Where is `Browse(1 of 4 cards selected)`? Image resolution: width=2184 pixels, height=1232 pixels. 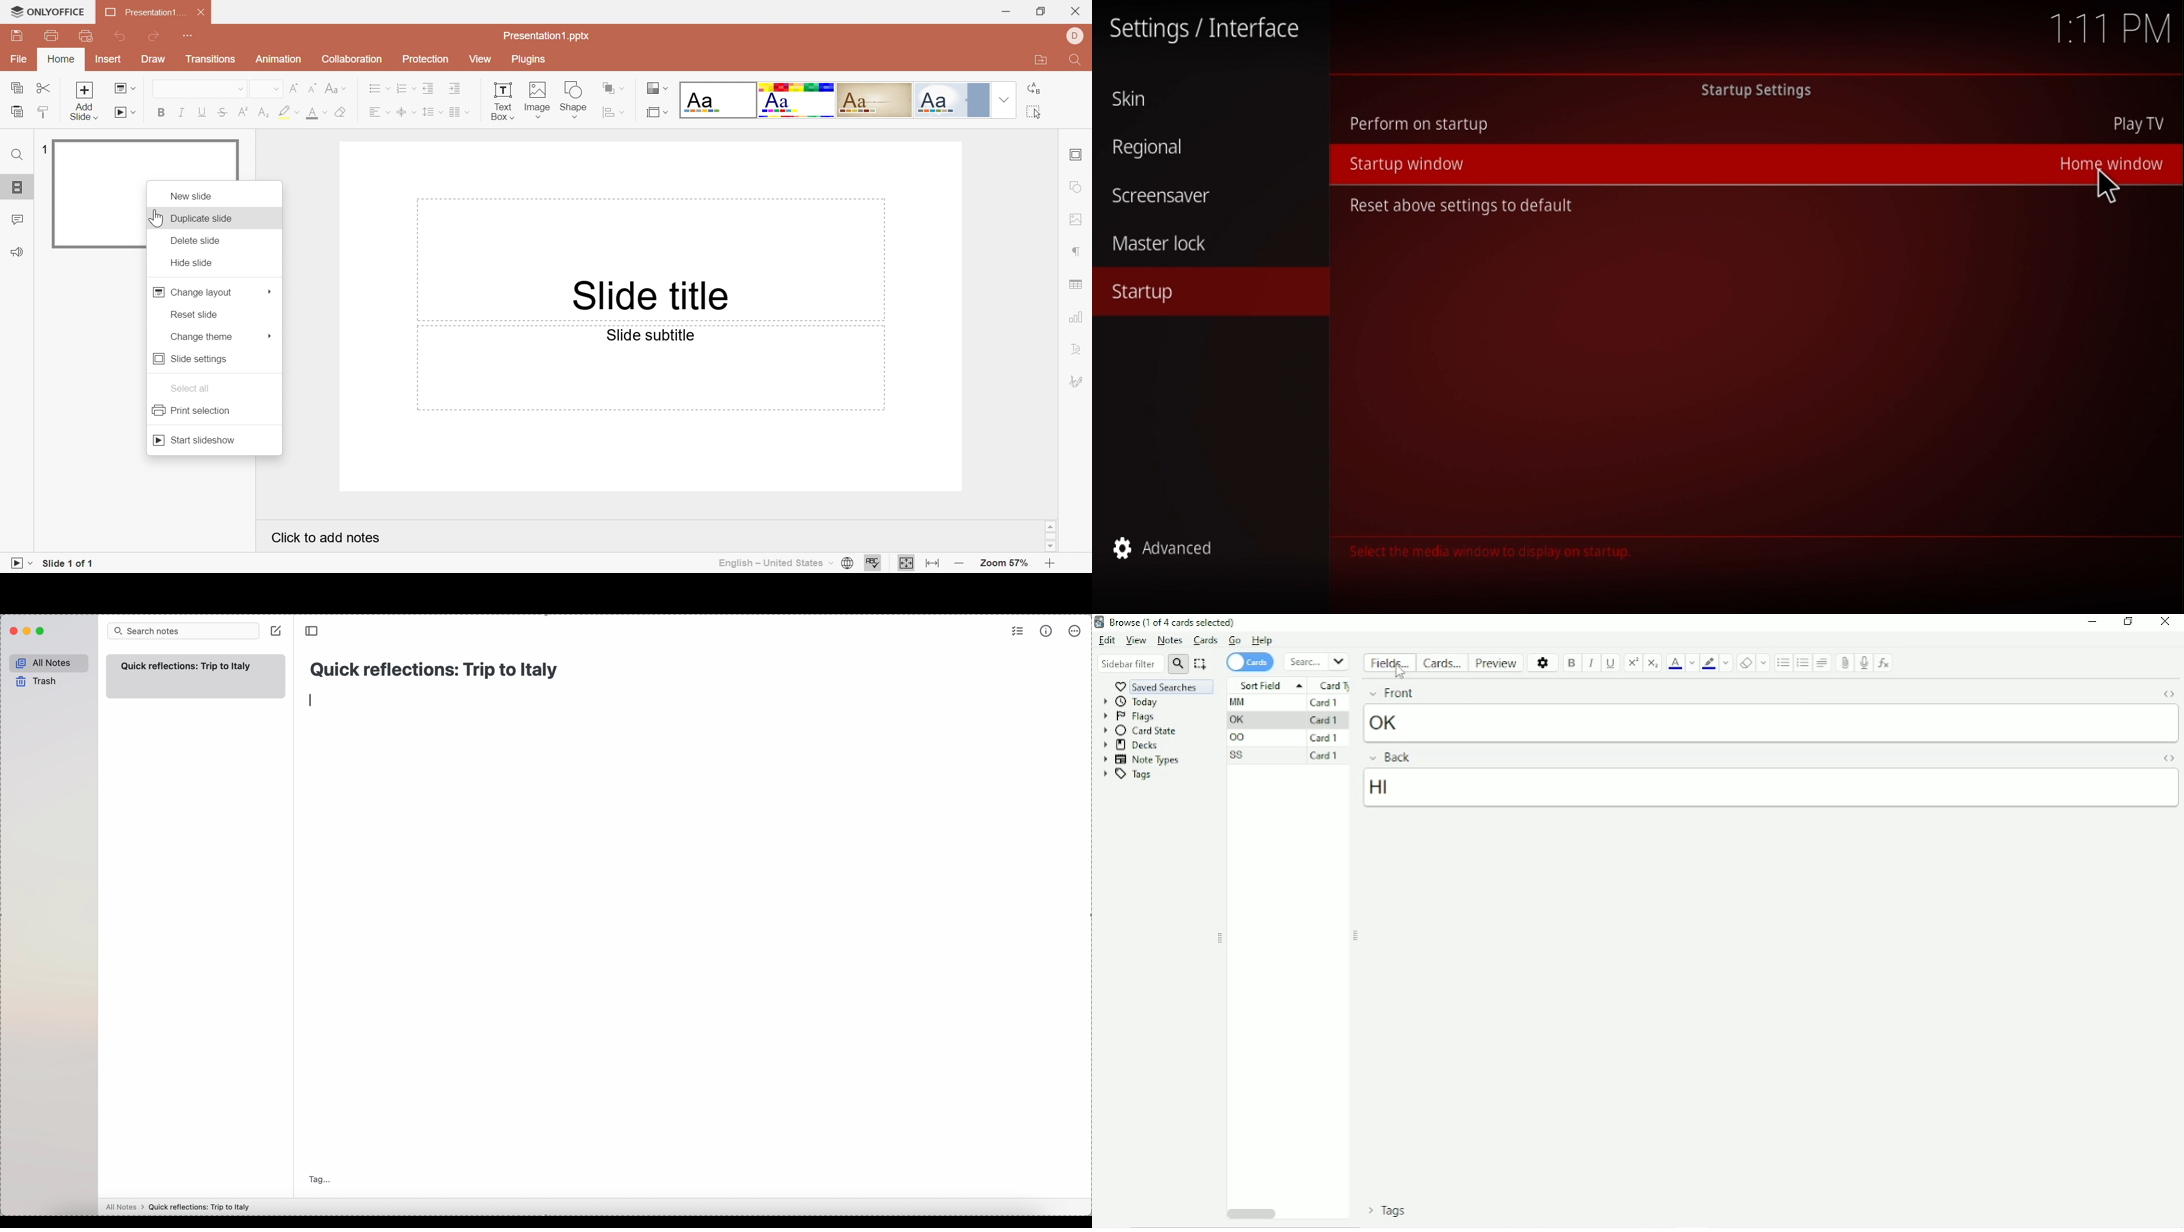
Browse(1 of 4 cards selected) is located at coordinates (1168, 622).